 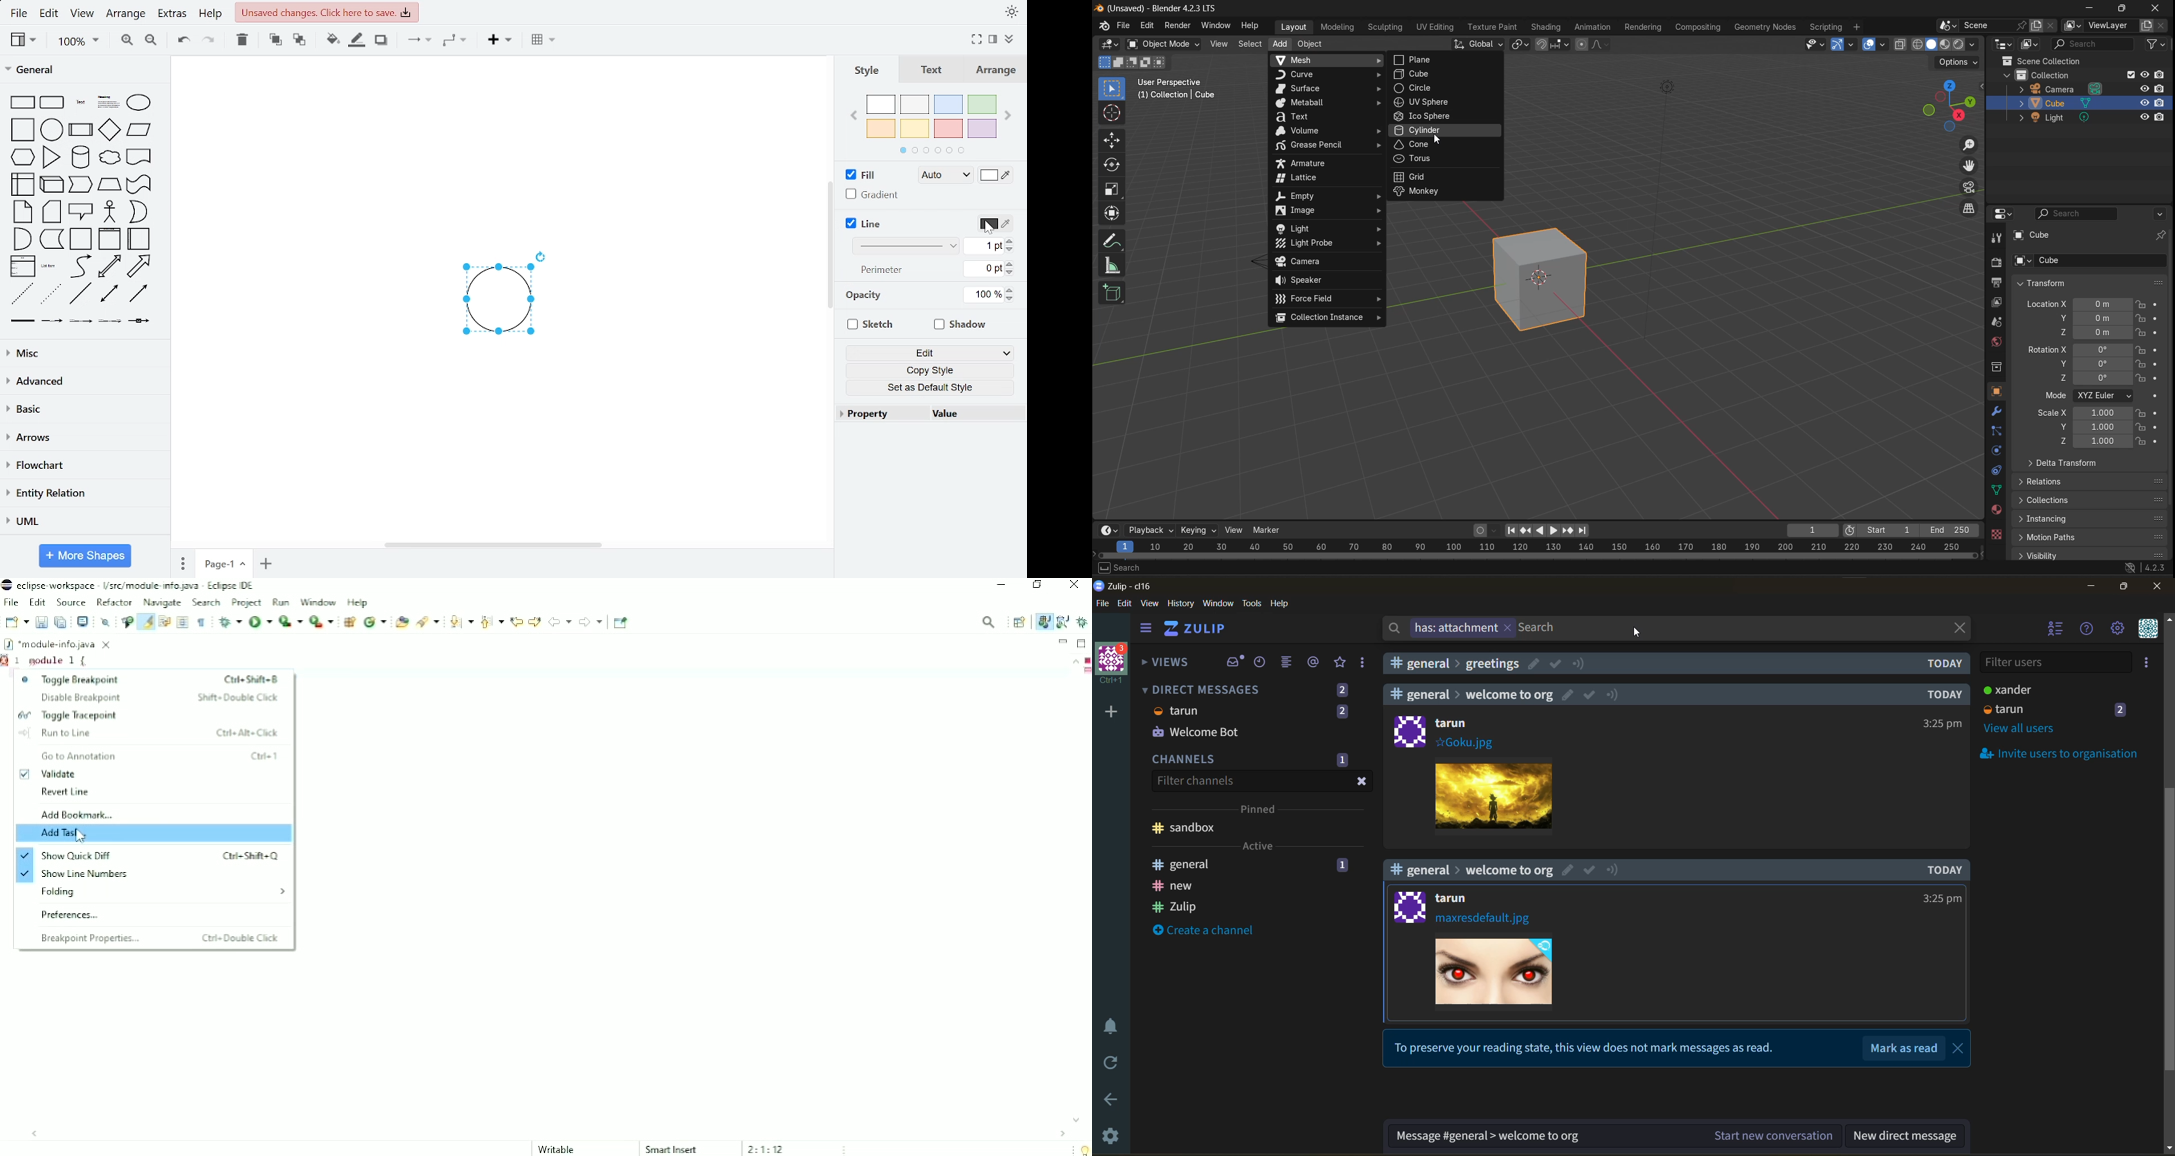 I want to click on notify, so click(x=1615, y=870).